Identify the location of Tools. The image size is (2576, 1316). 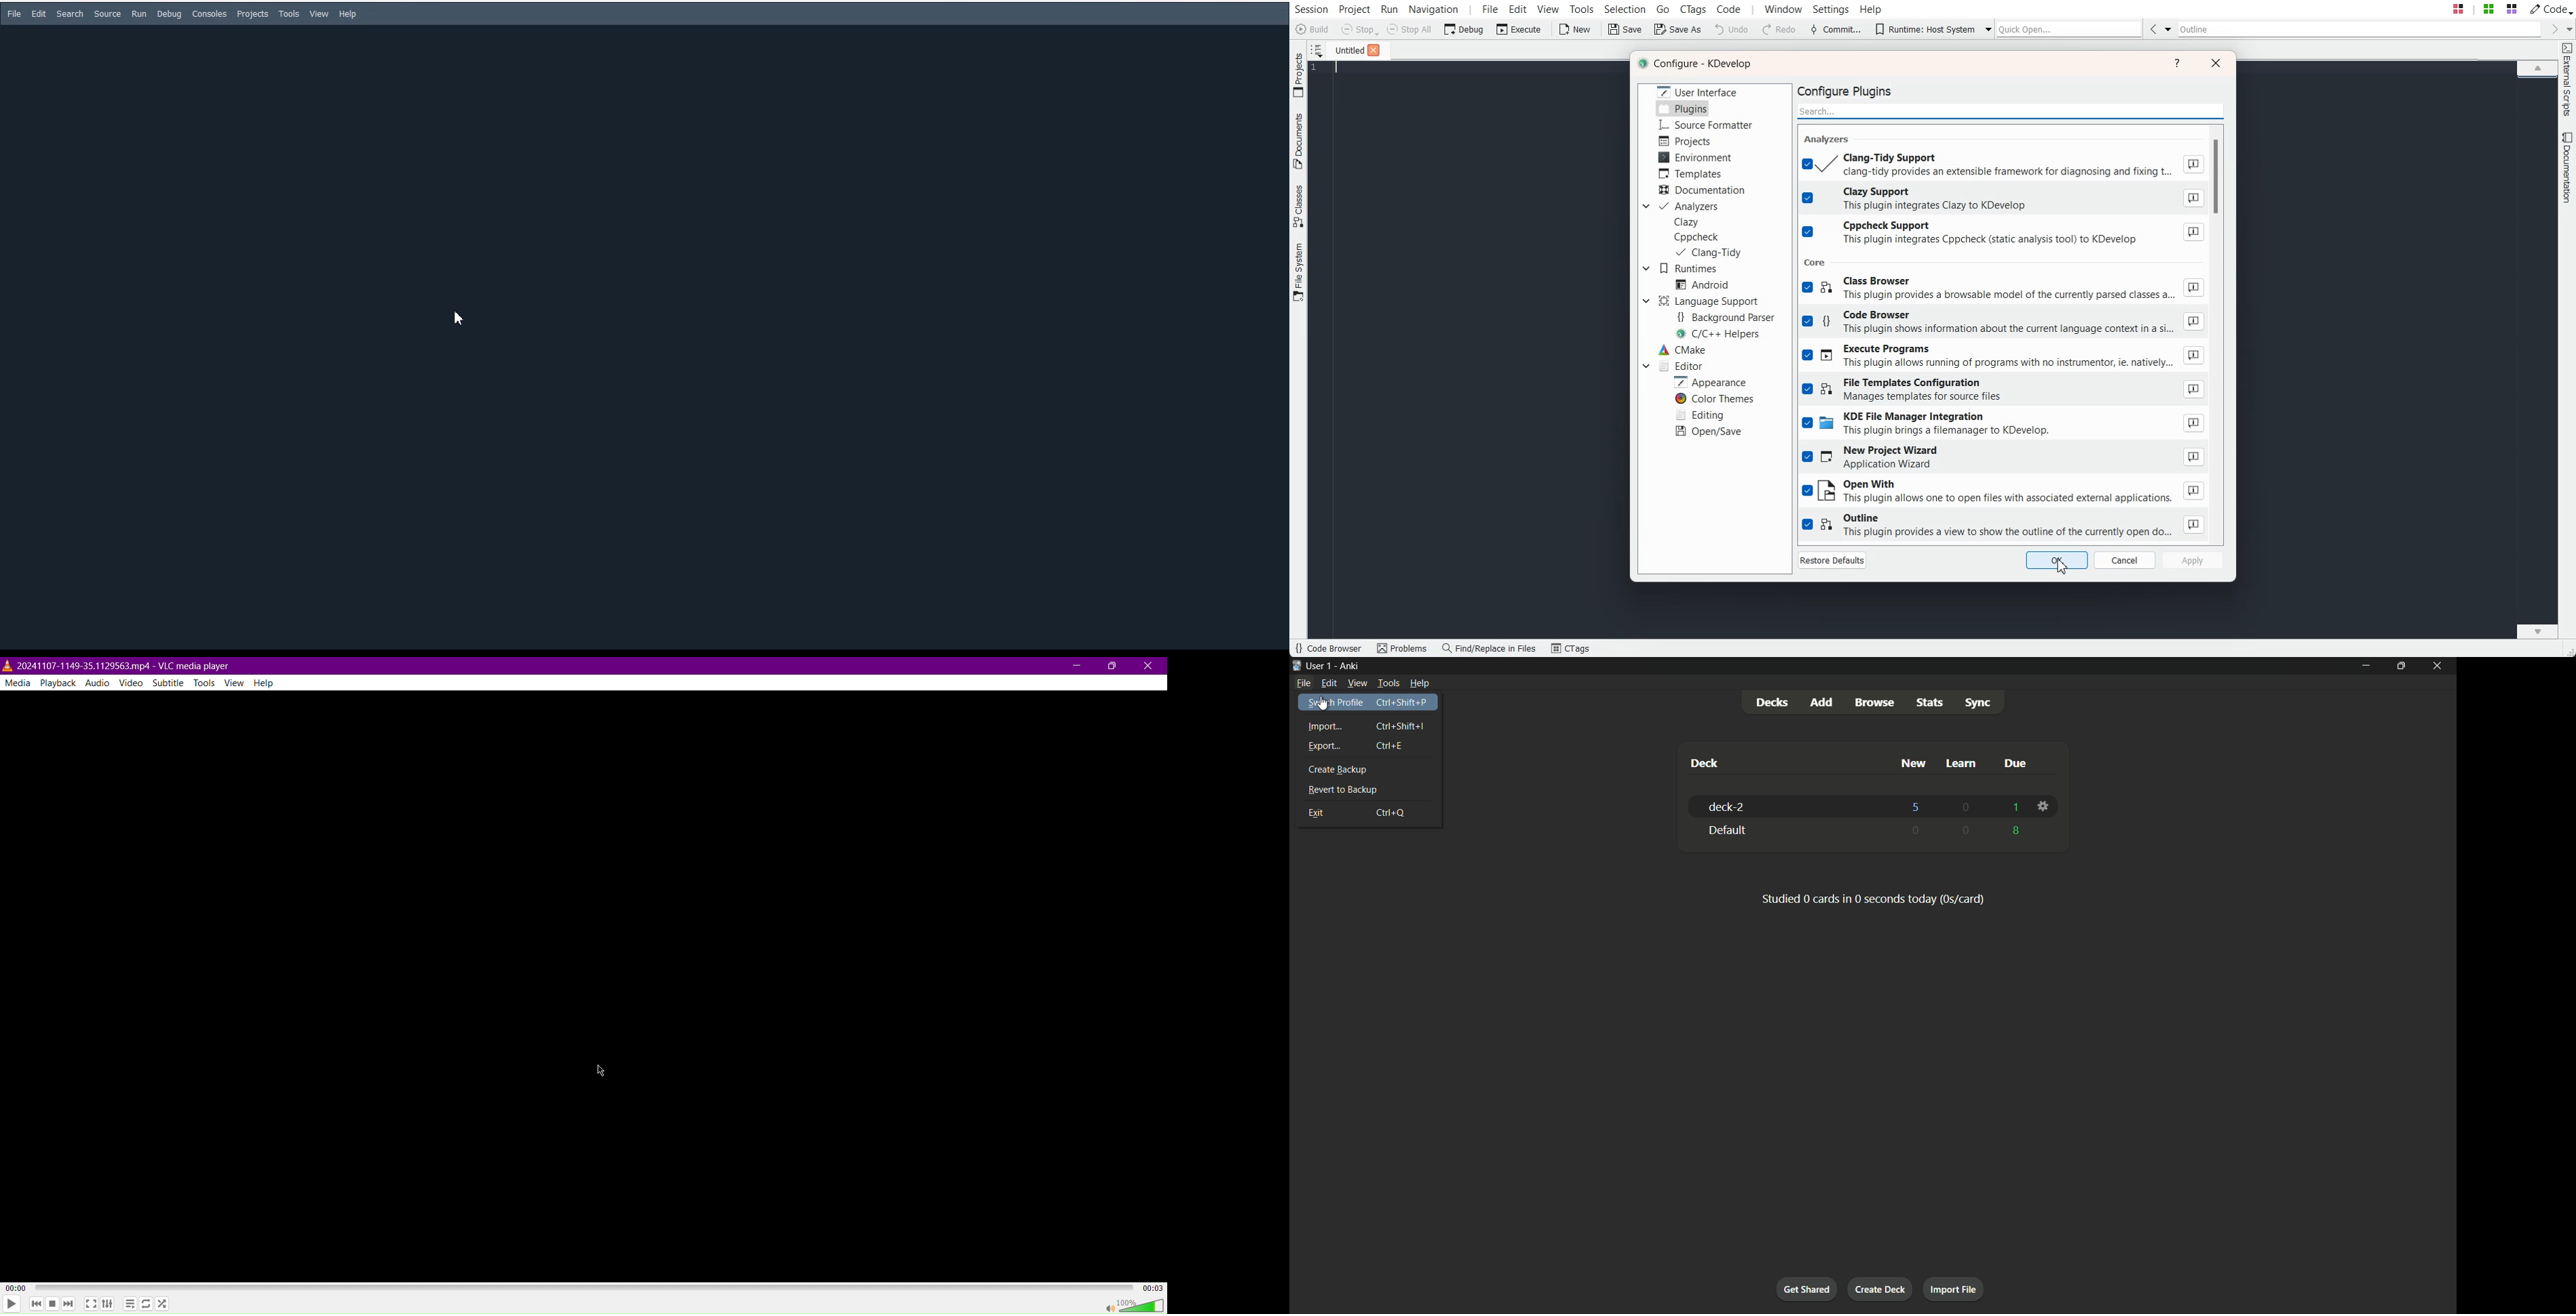
(1387, 683).